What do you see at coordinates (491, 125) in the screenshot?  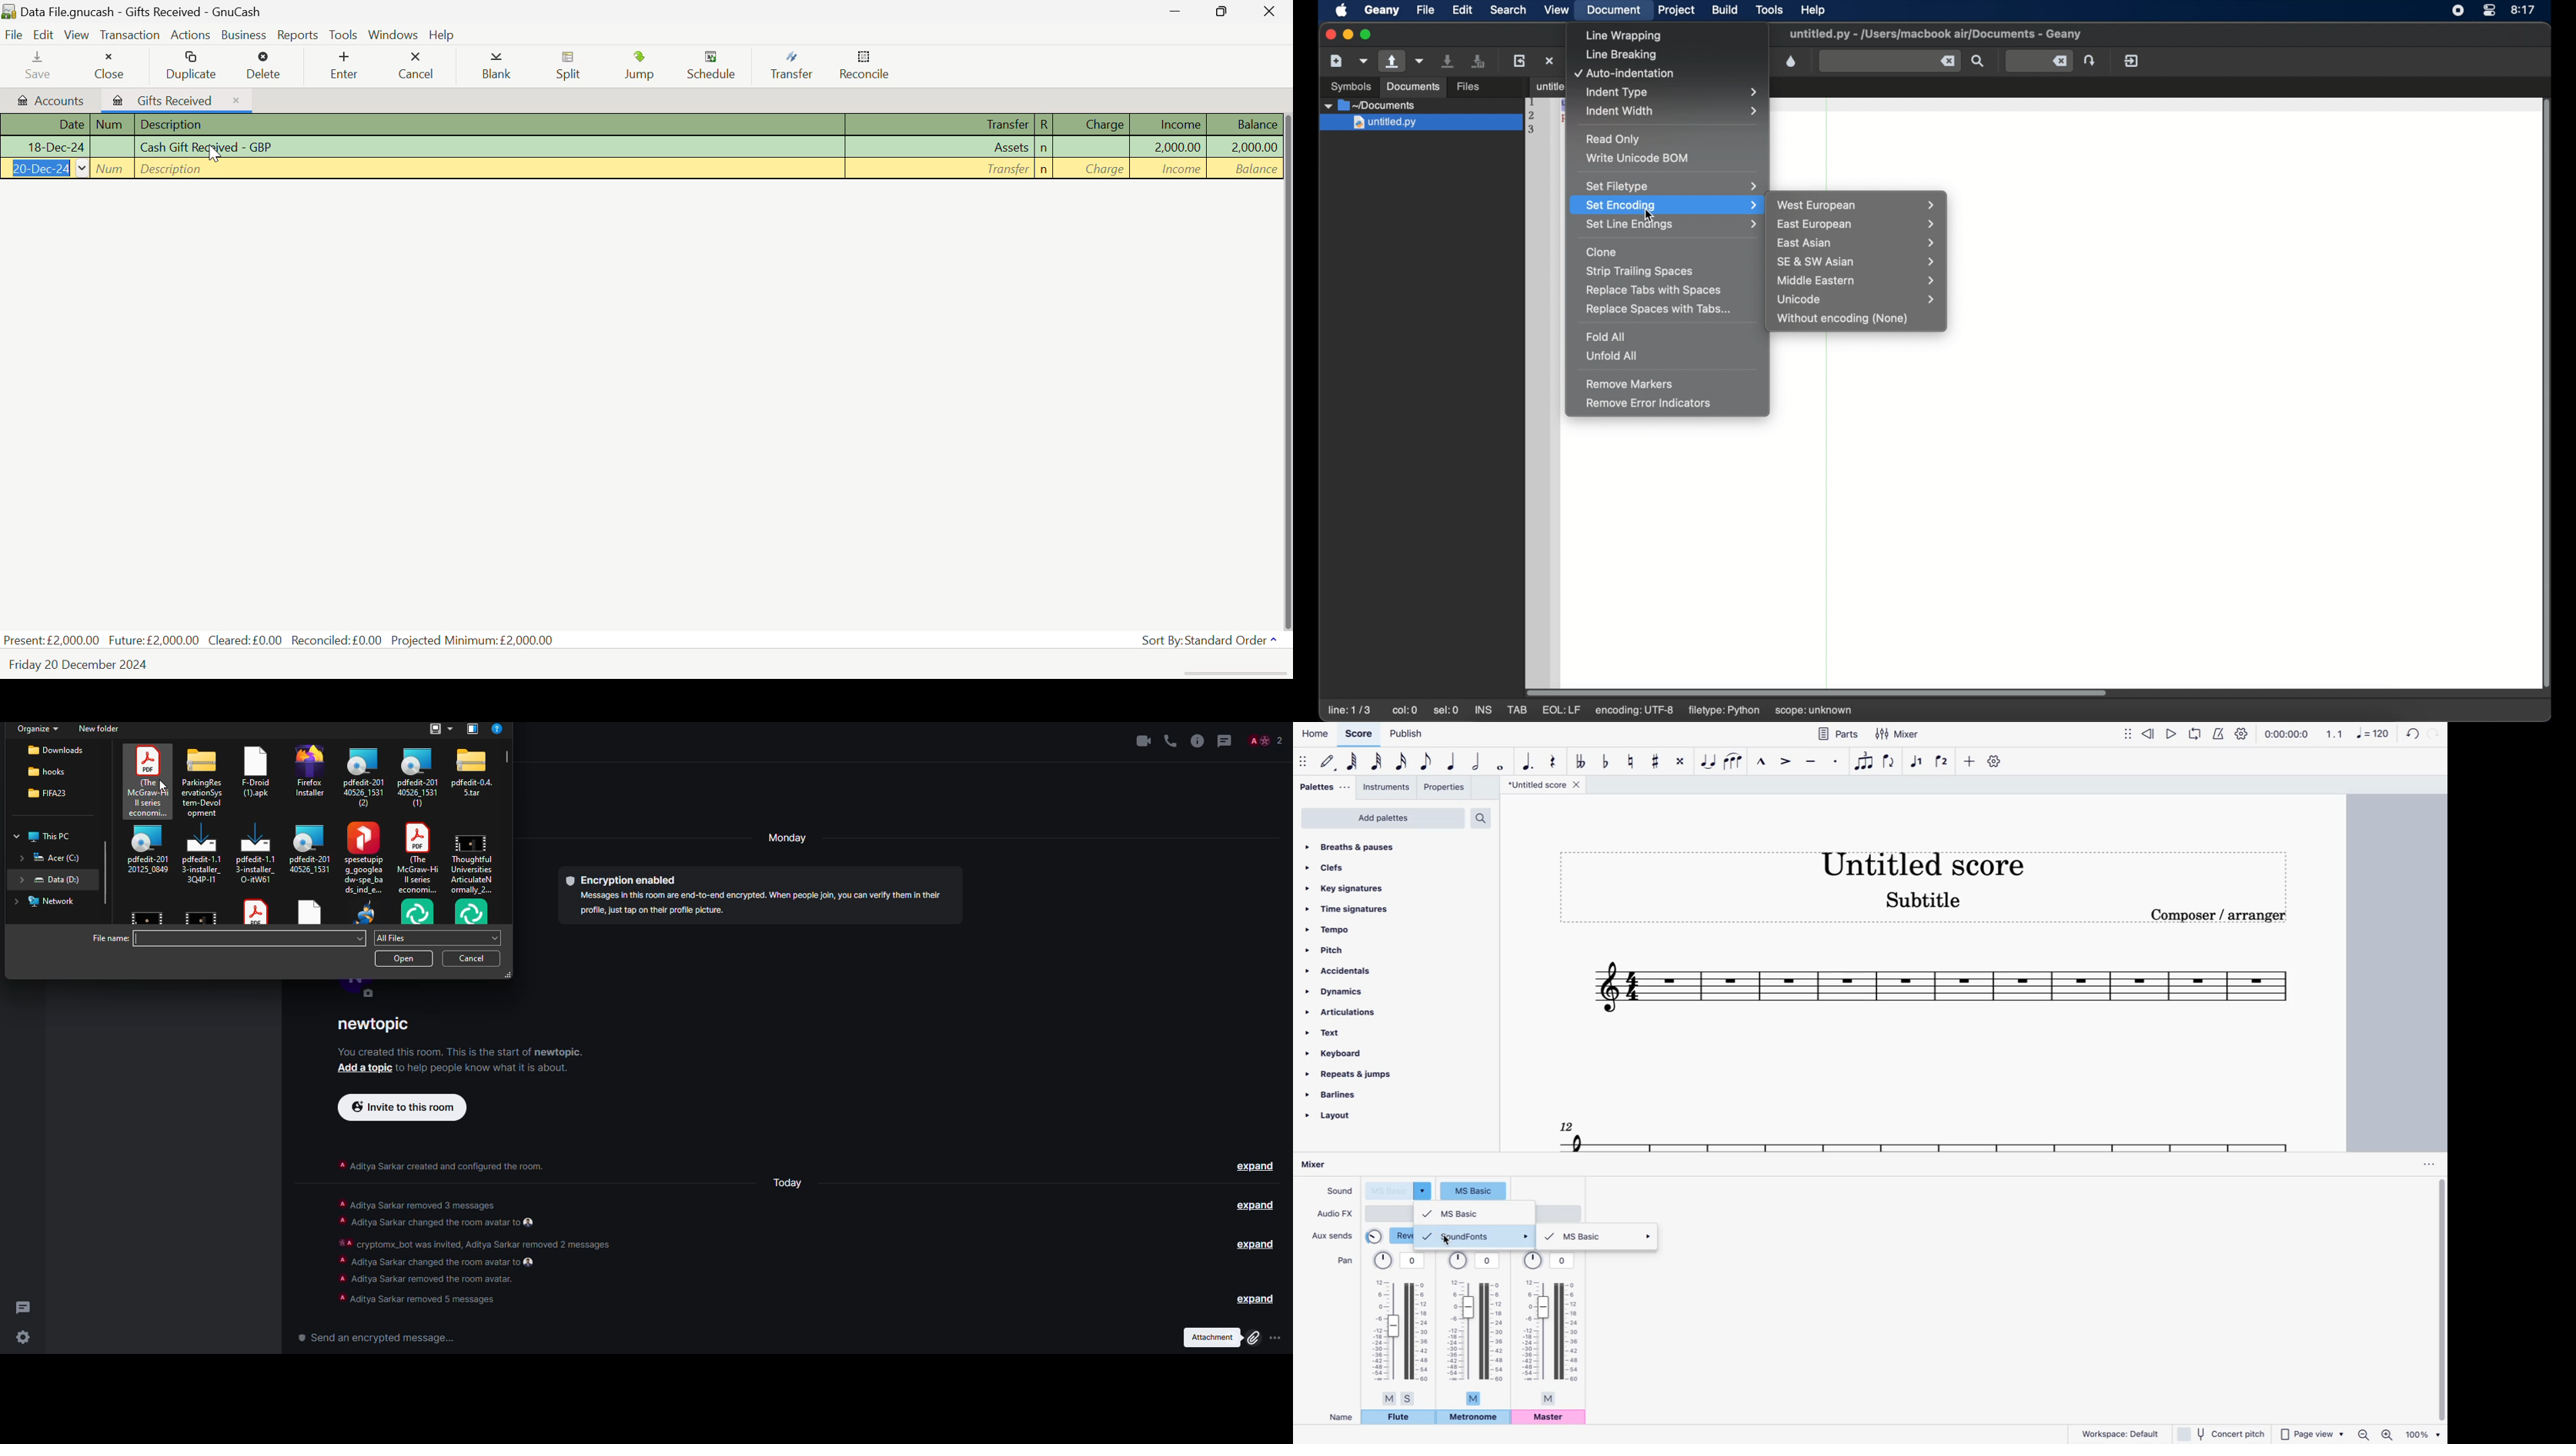 I see `Description` at bounding box center [491, 125].